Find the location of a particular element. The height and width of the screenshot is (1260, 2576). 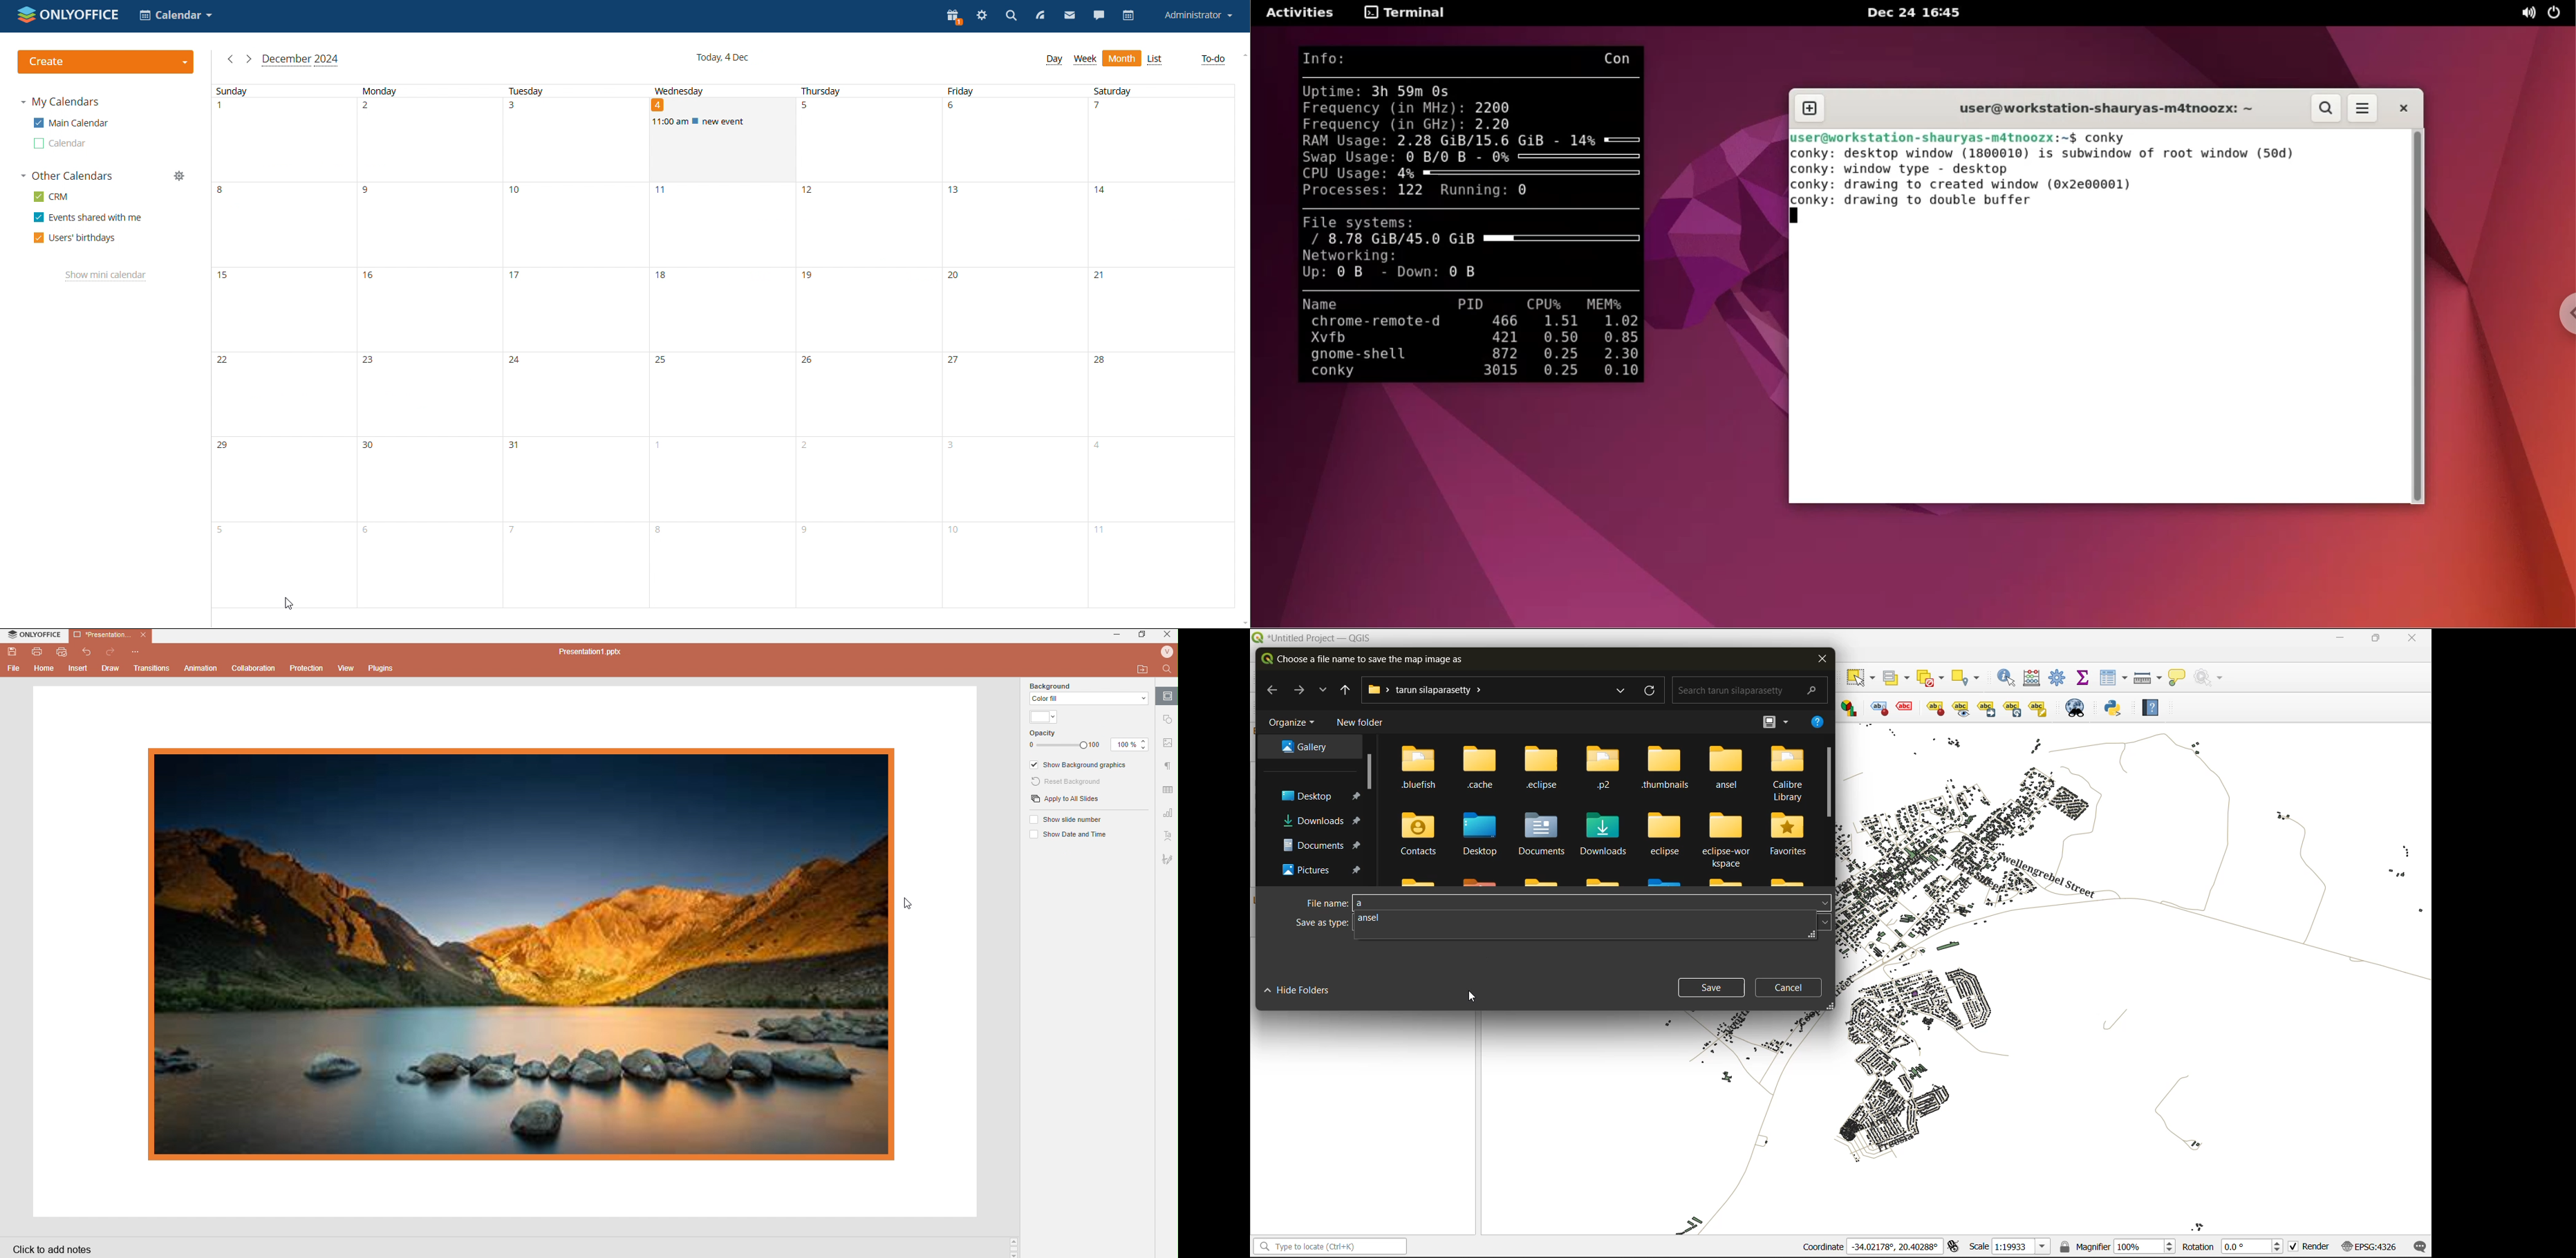

open file location is located at coordinates (1142, 669).